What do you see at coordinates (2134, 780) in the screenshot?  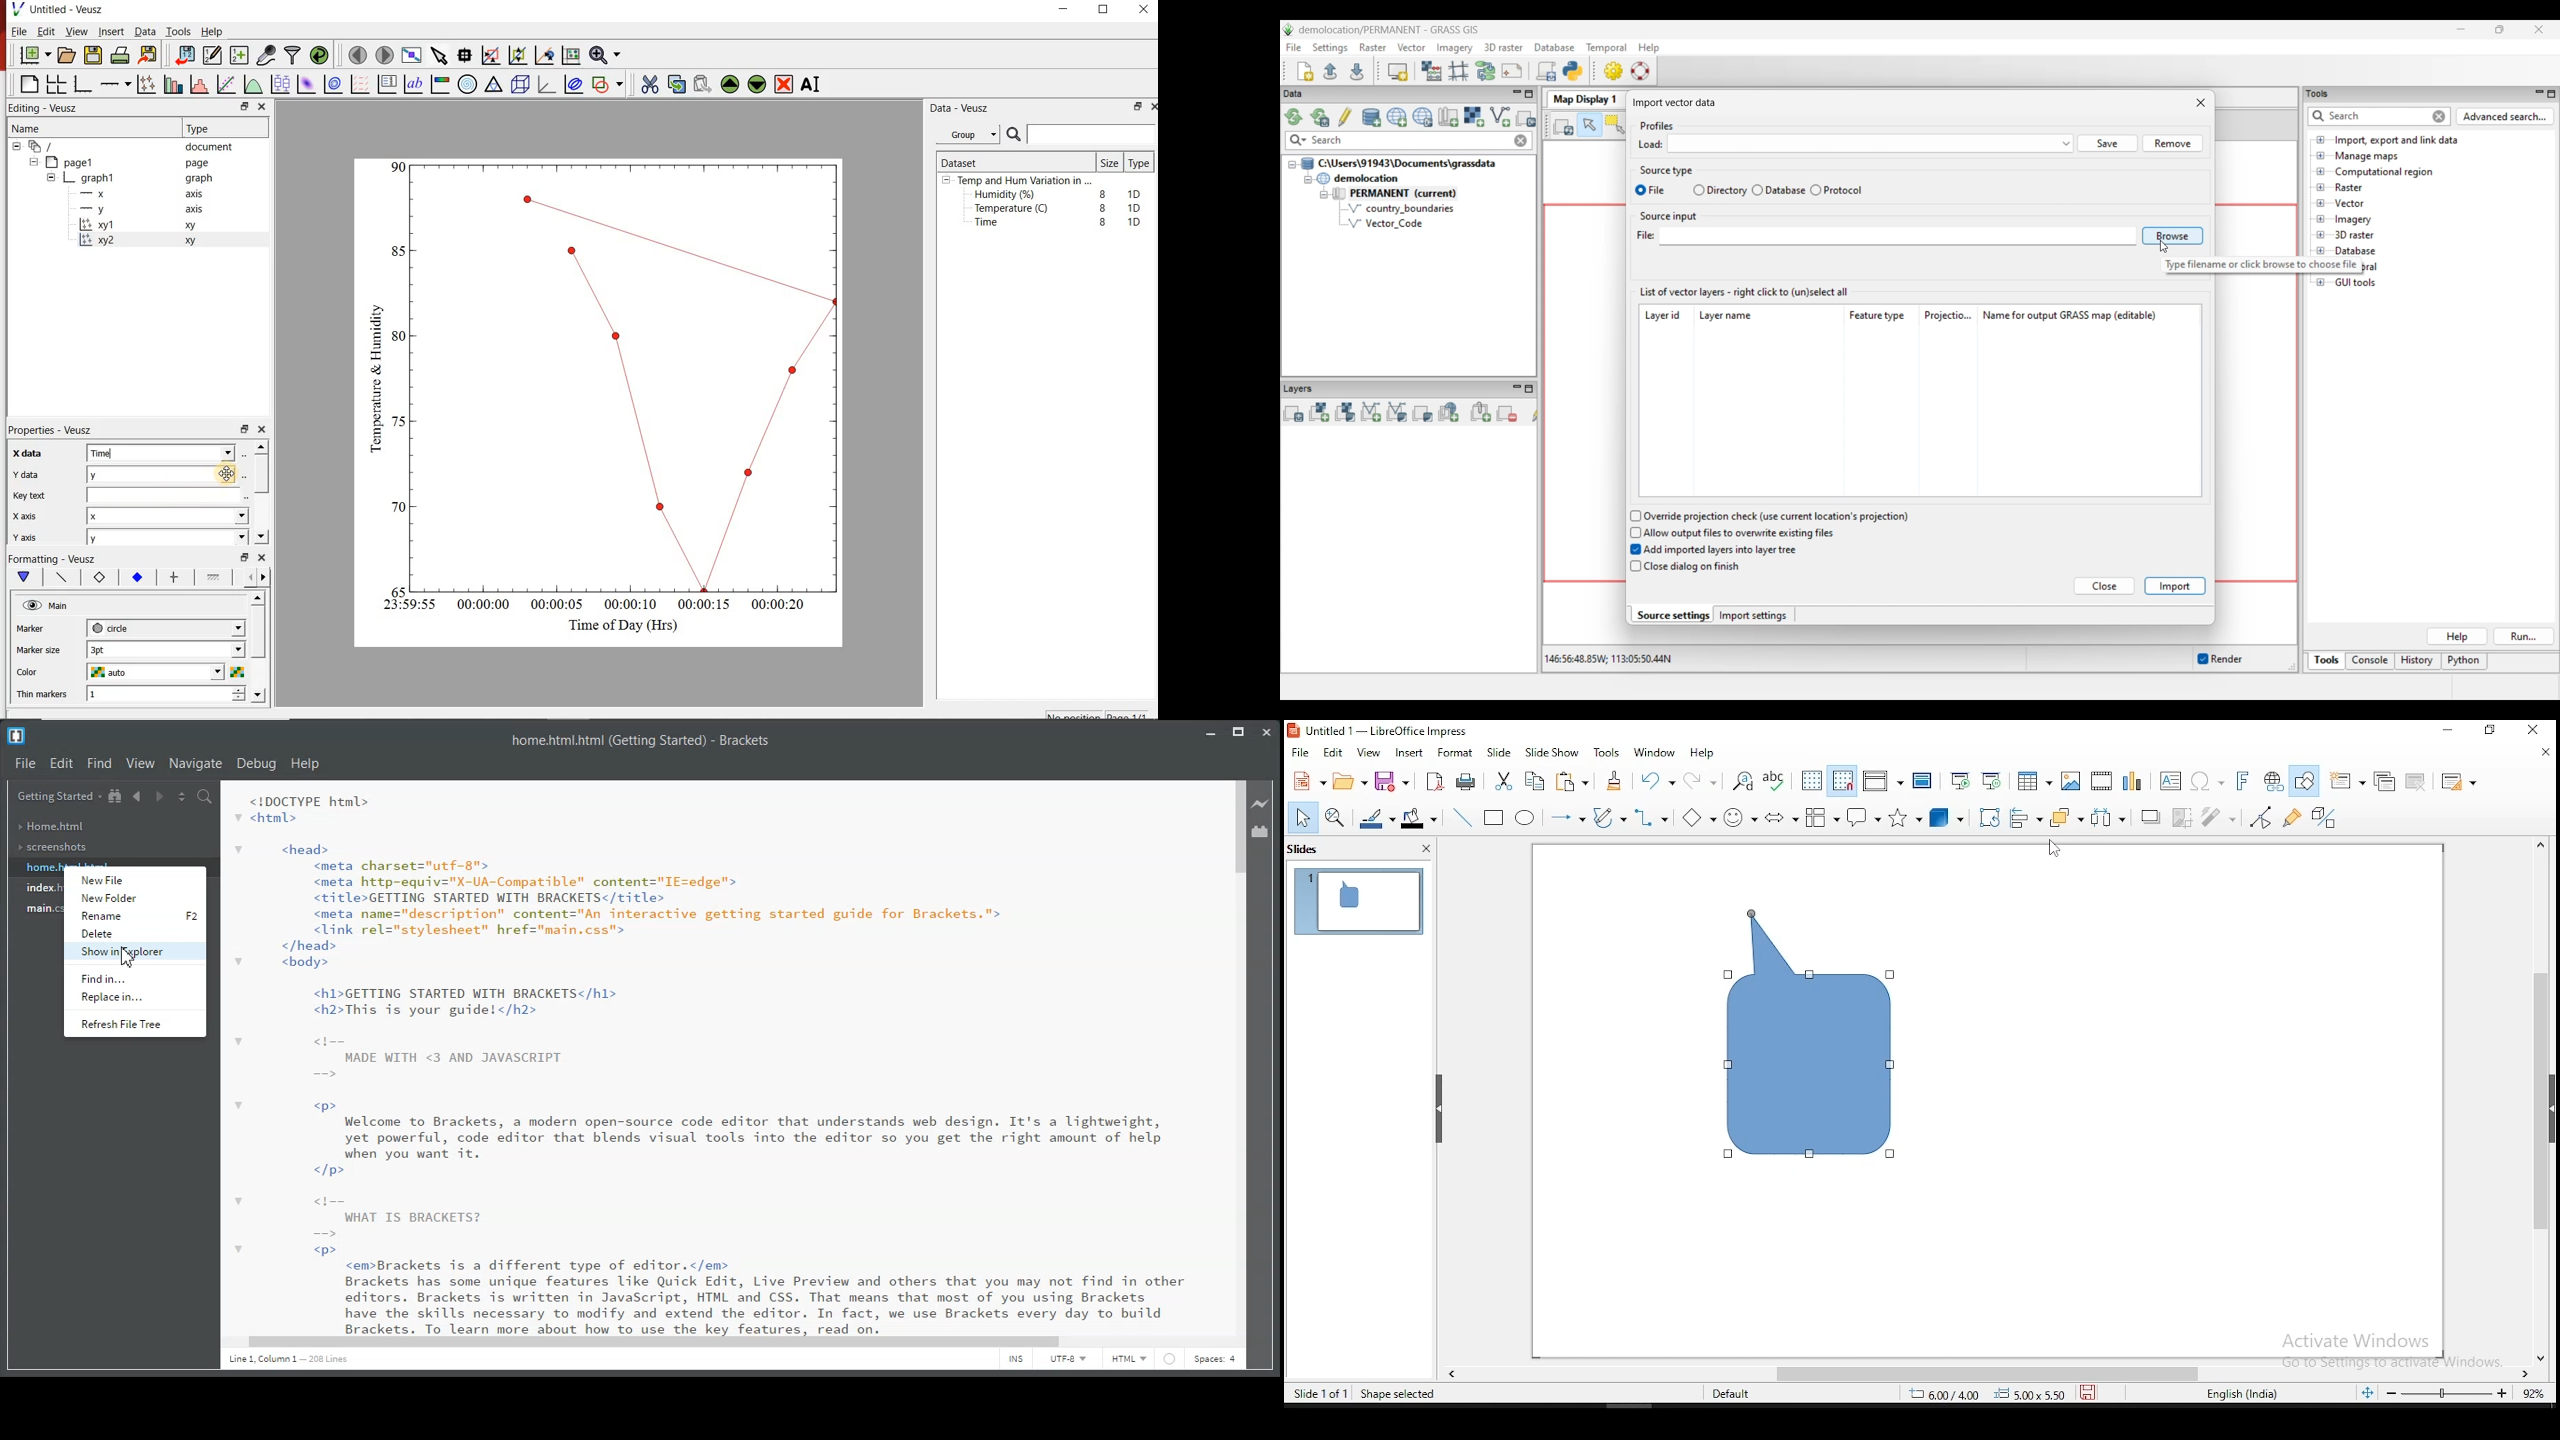 I see `charts` at bounding box center [2134, 780].